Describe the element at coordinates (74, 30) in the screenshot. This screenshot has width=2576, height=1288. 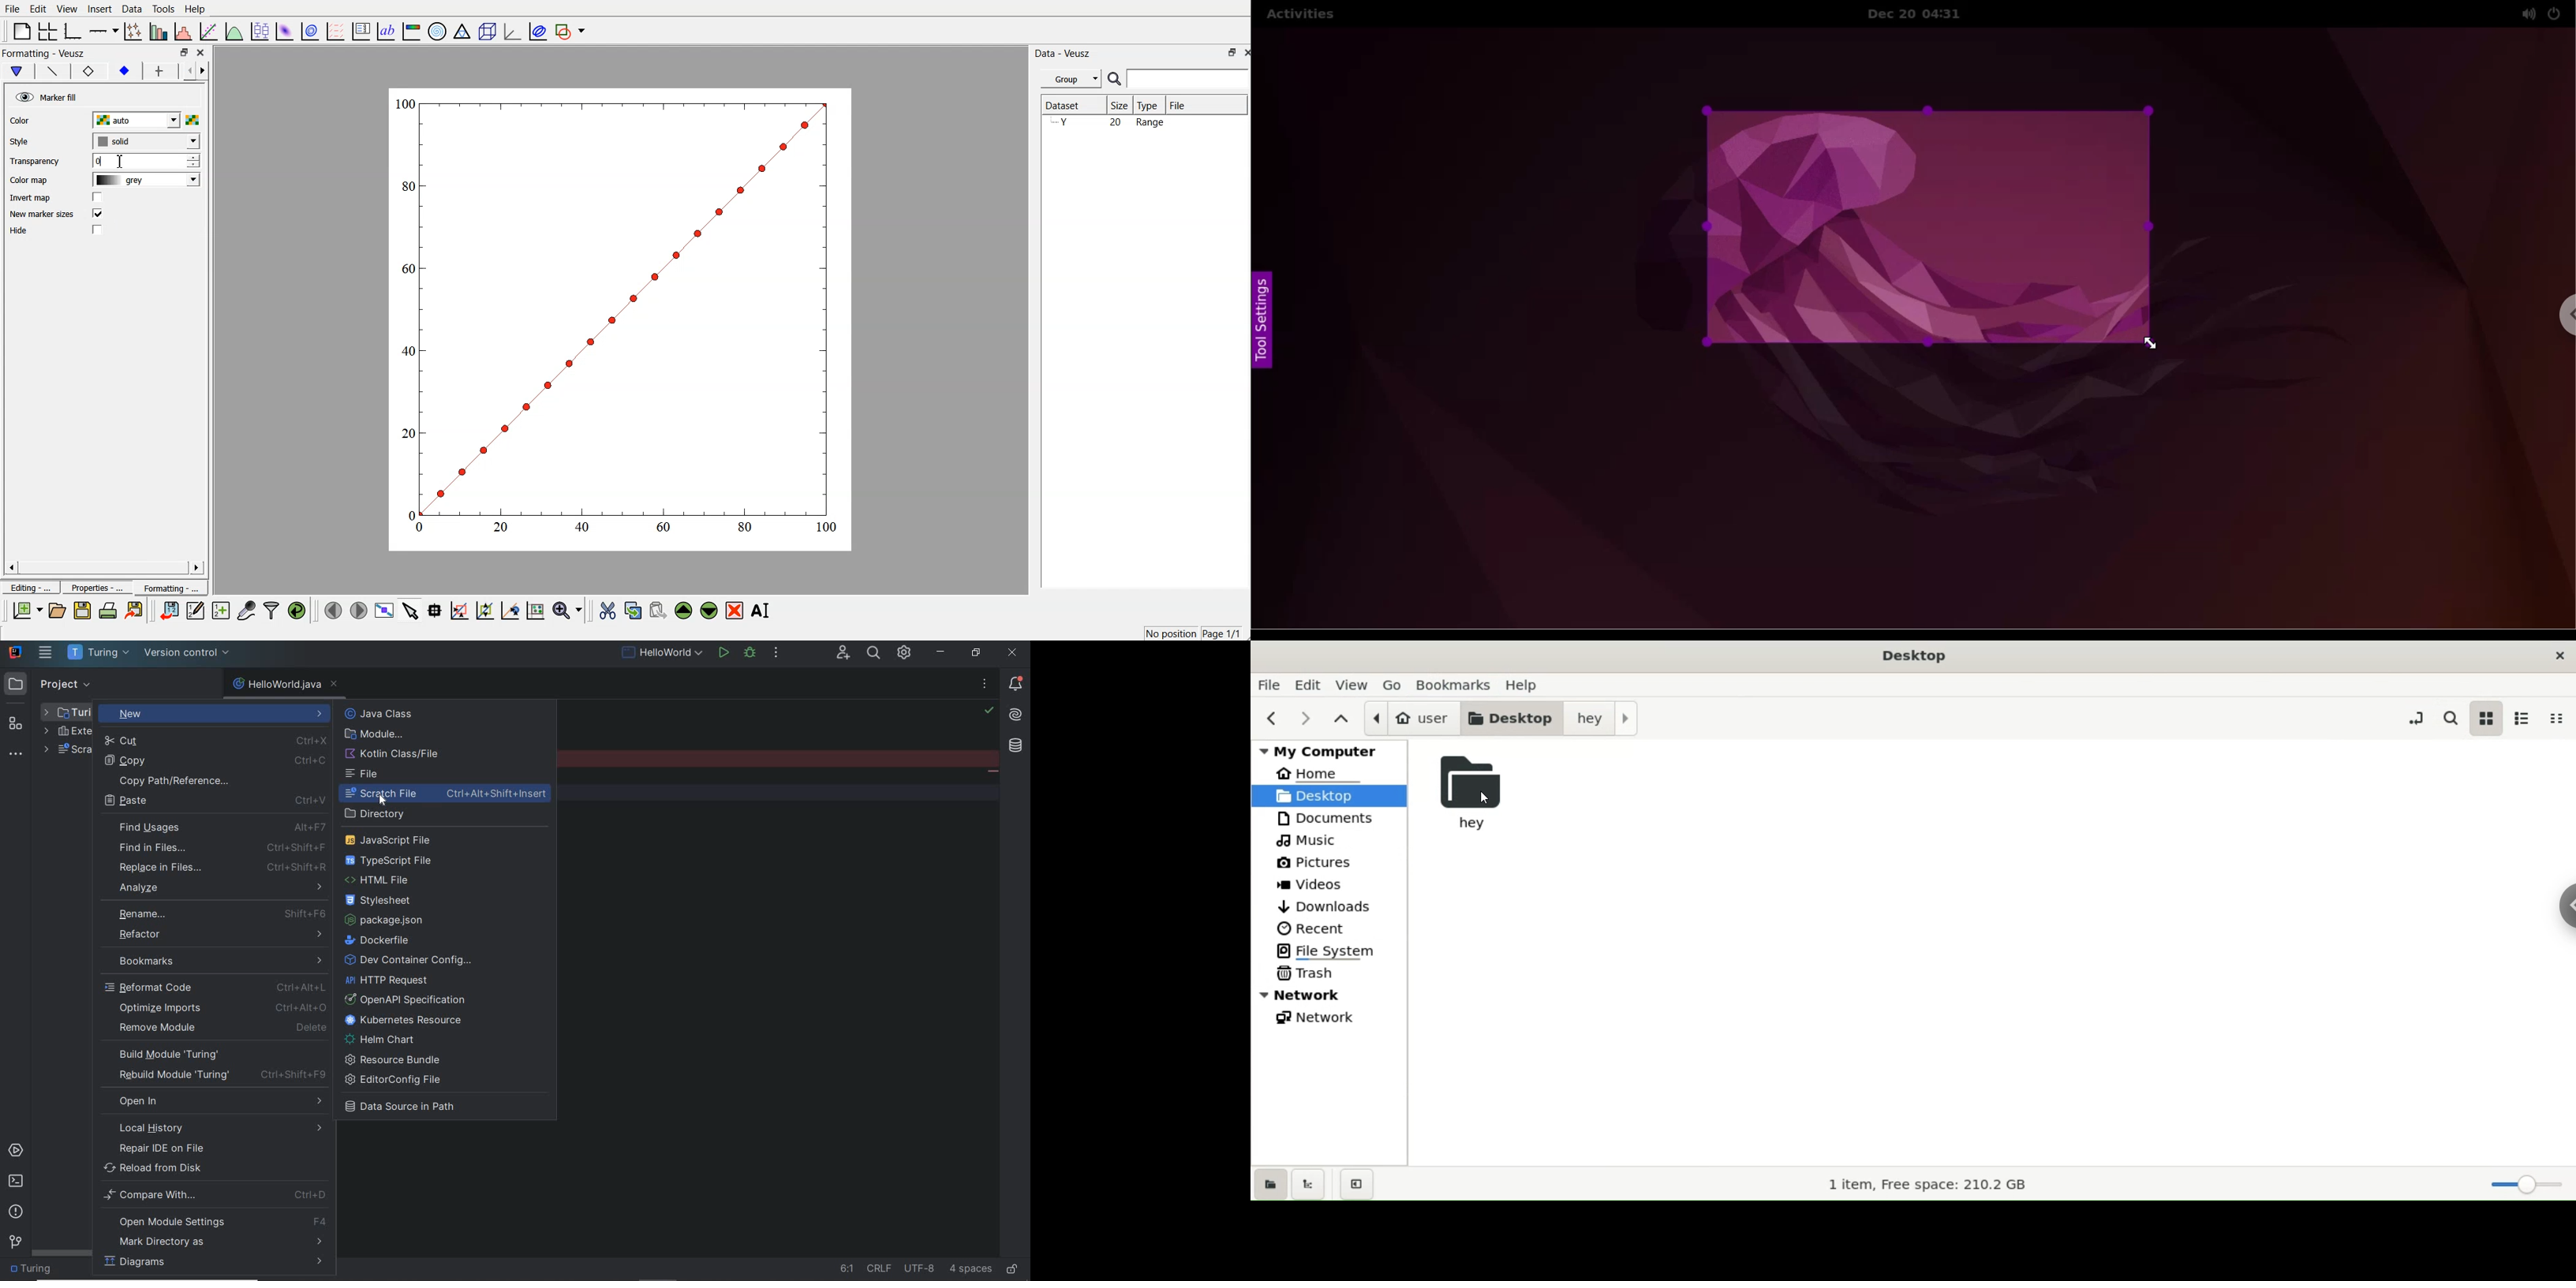
I see `base graph` at that location.